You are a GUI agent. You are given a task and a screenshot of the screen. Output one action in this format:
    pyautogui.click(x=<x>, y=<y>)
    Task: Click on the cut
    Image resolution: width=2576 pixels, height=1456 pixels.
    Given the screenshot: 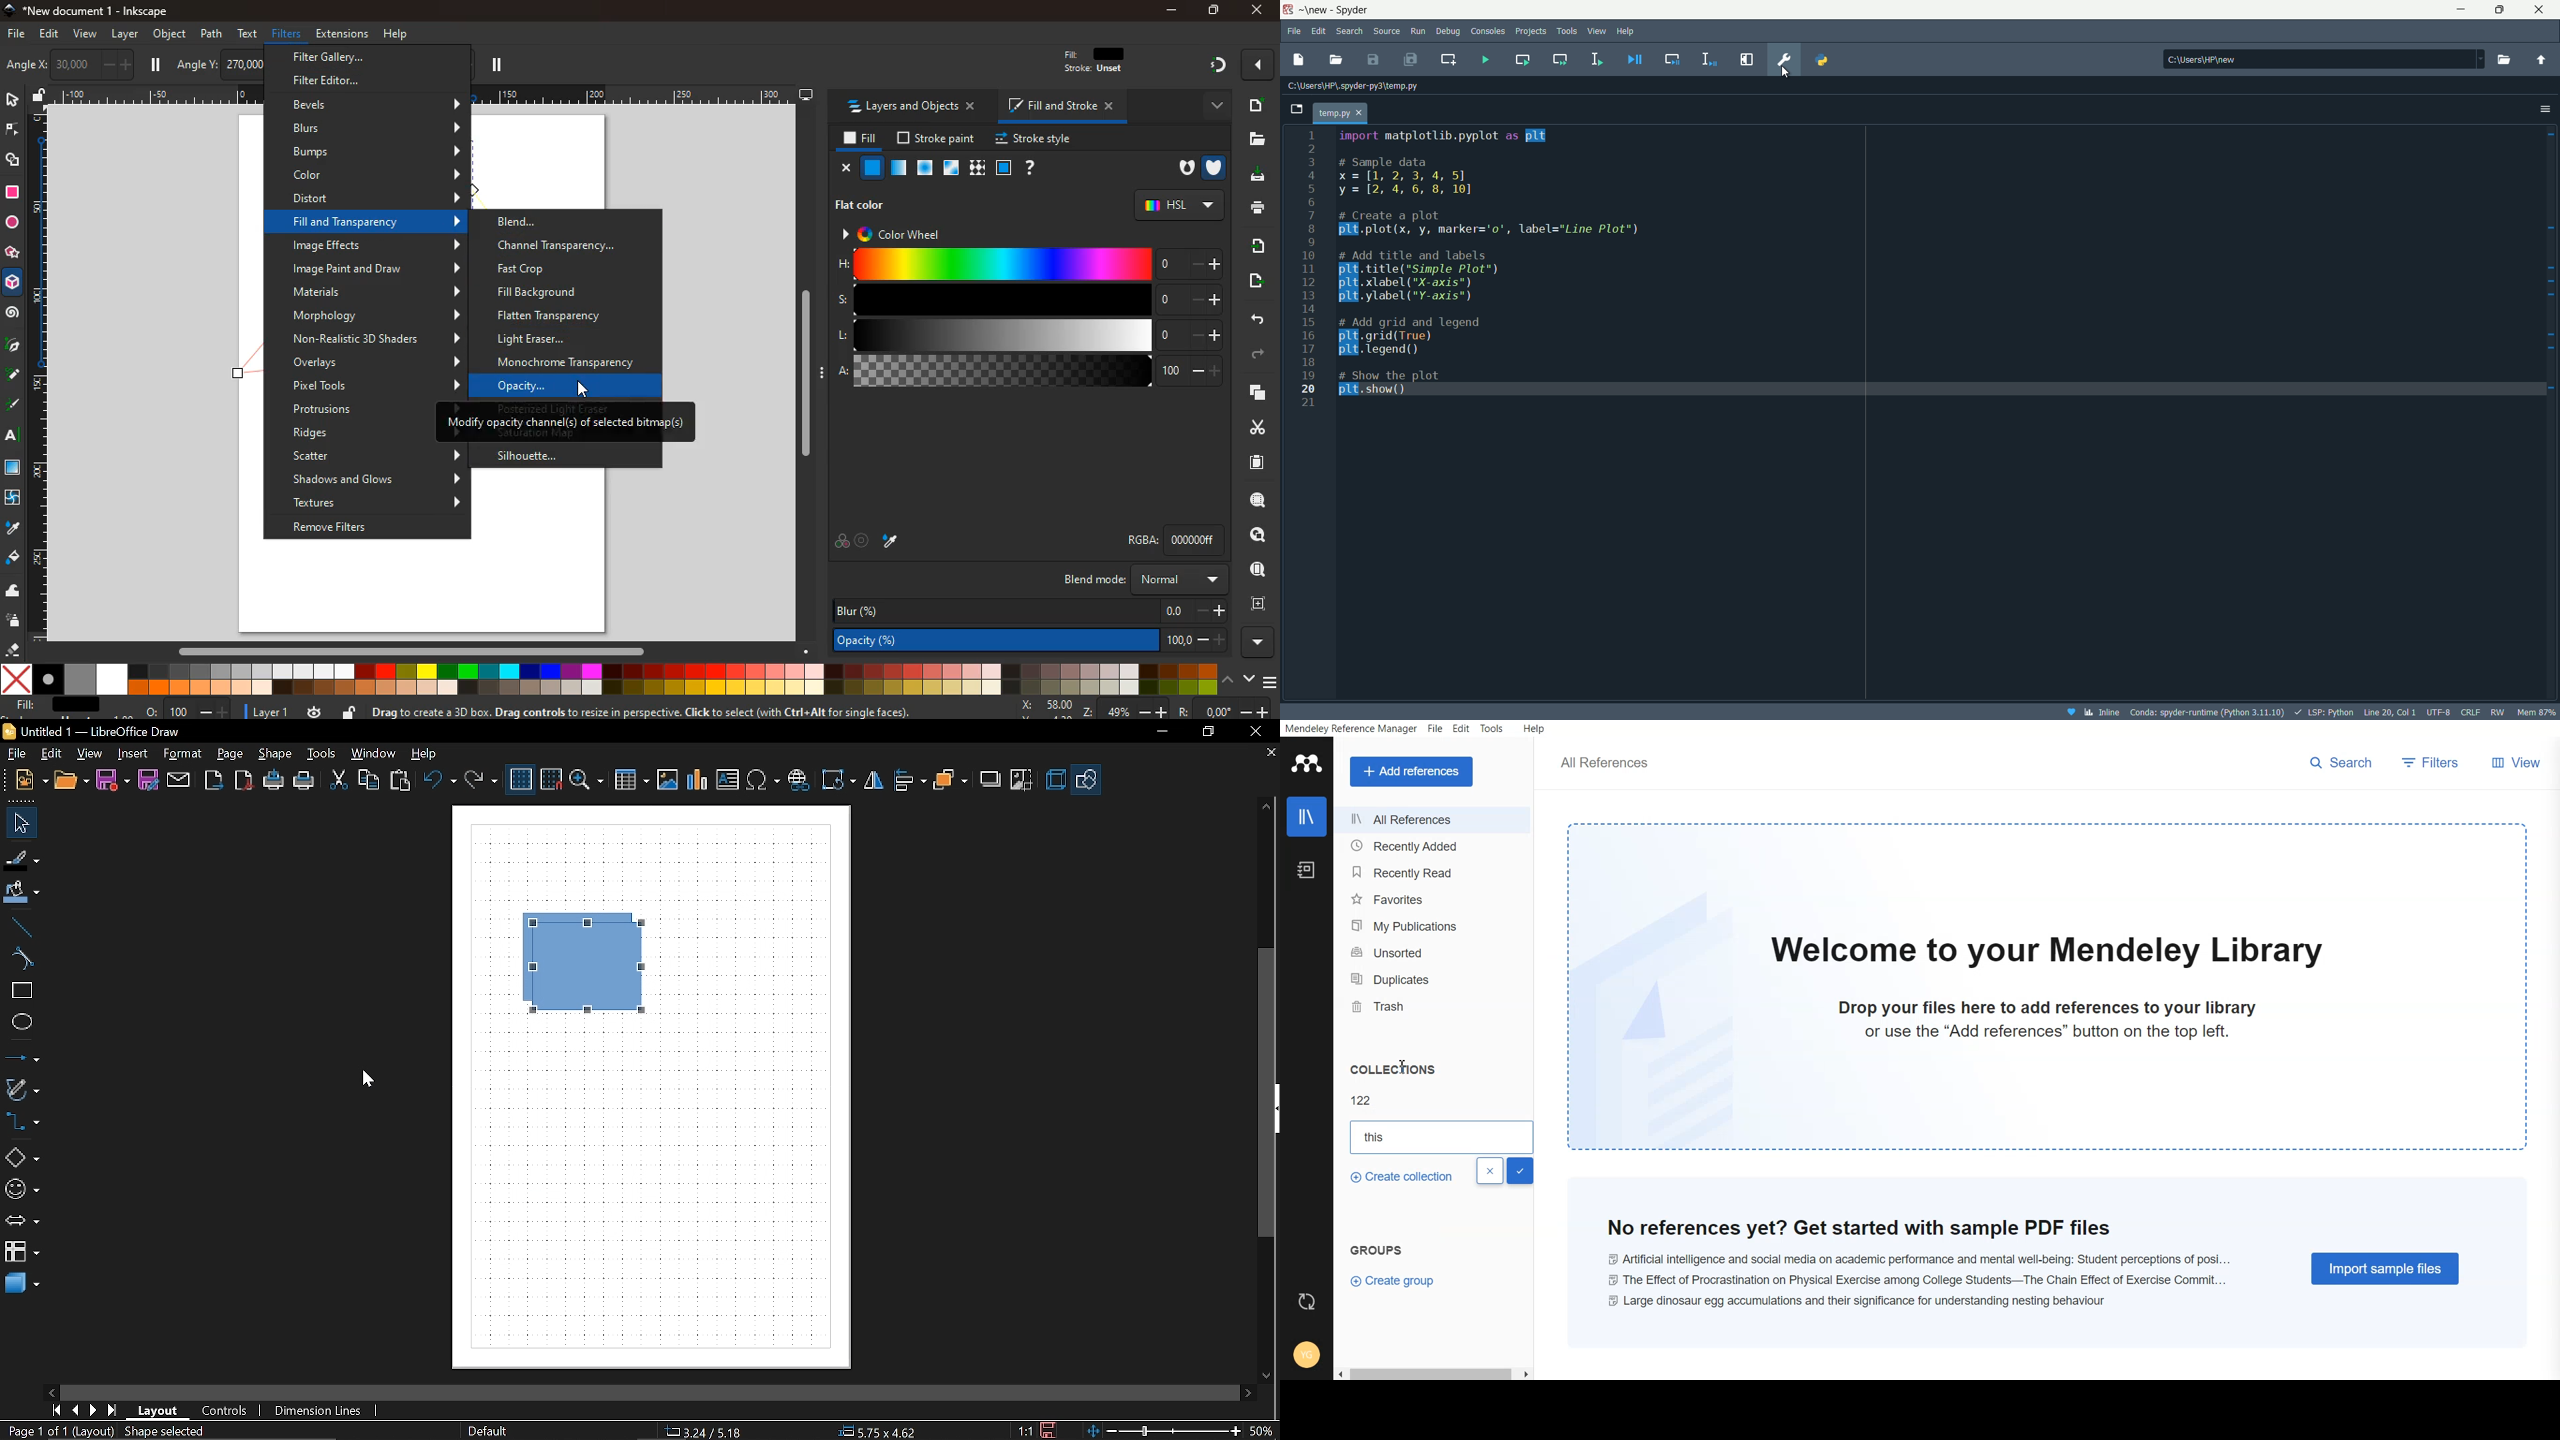 What is the action you would take?
    pyautogui.click(x=1250, y=427)
    